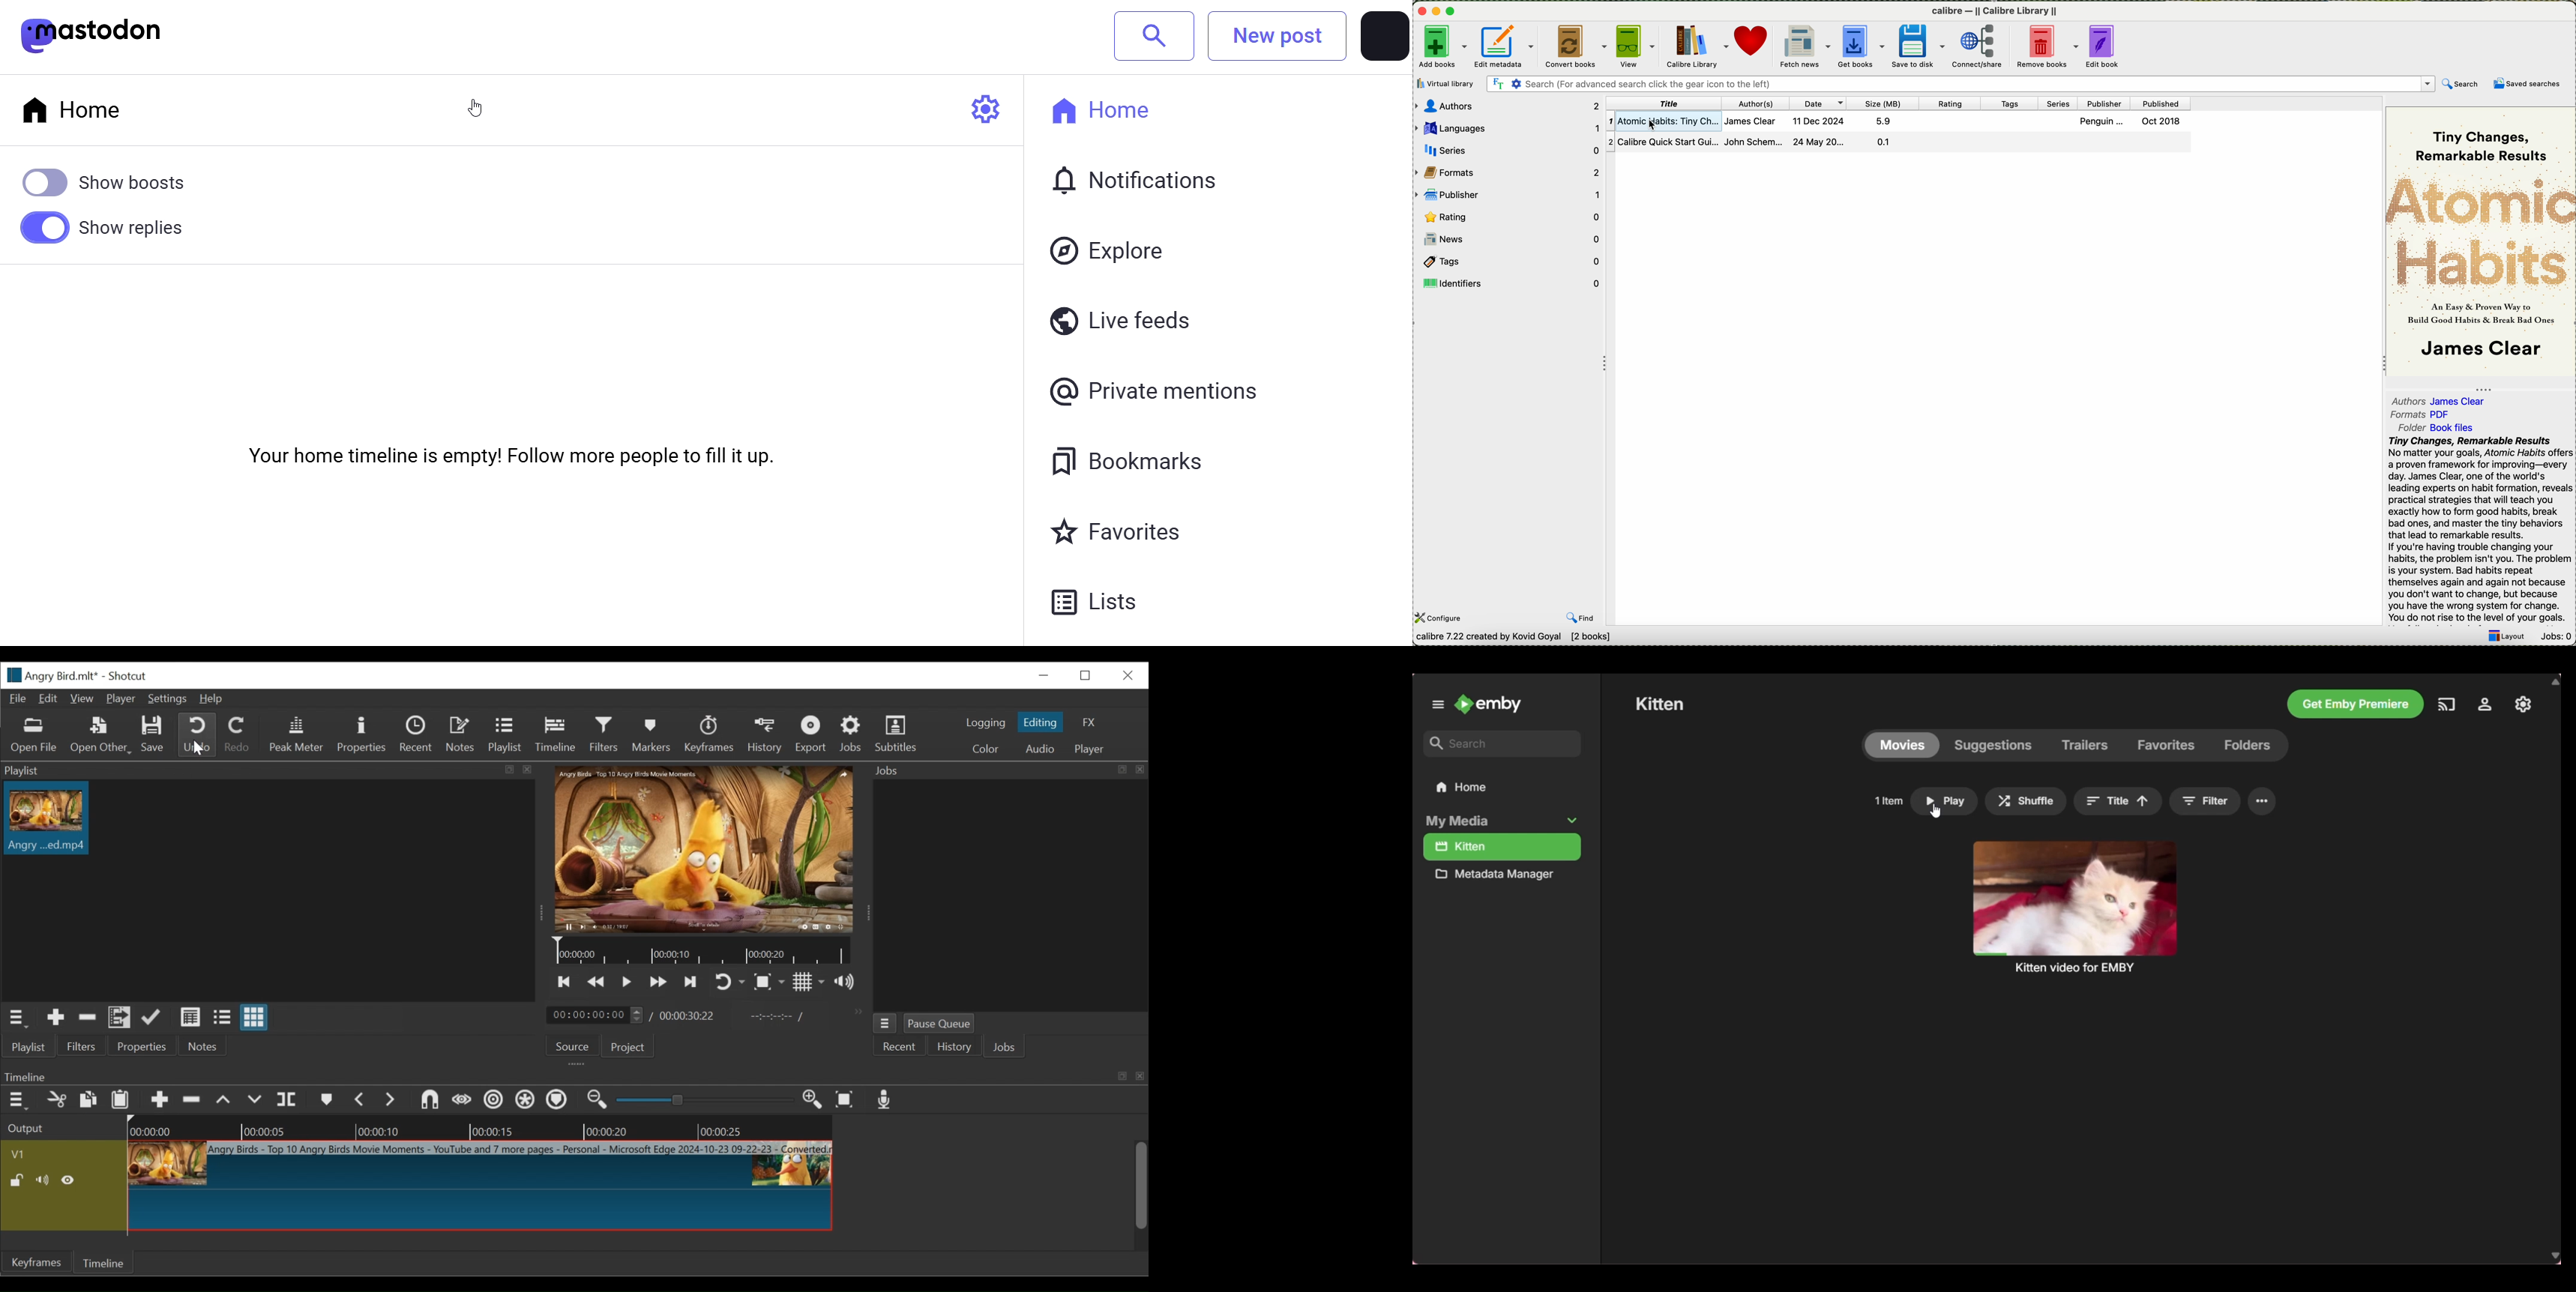 Image resolution: width=2576 pixels, height=1316 pixels. I want to click on Recent, so click(900, 1046).